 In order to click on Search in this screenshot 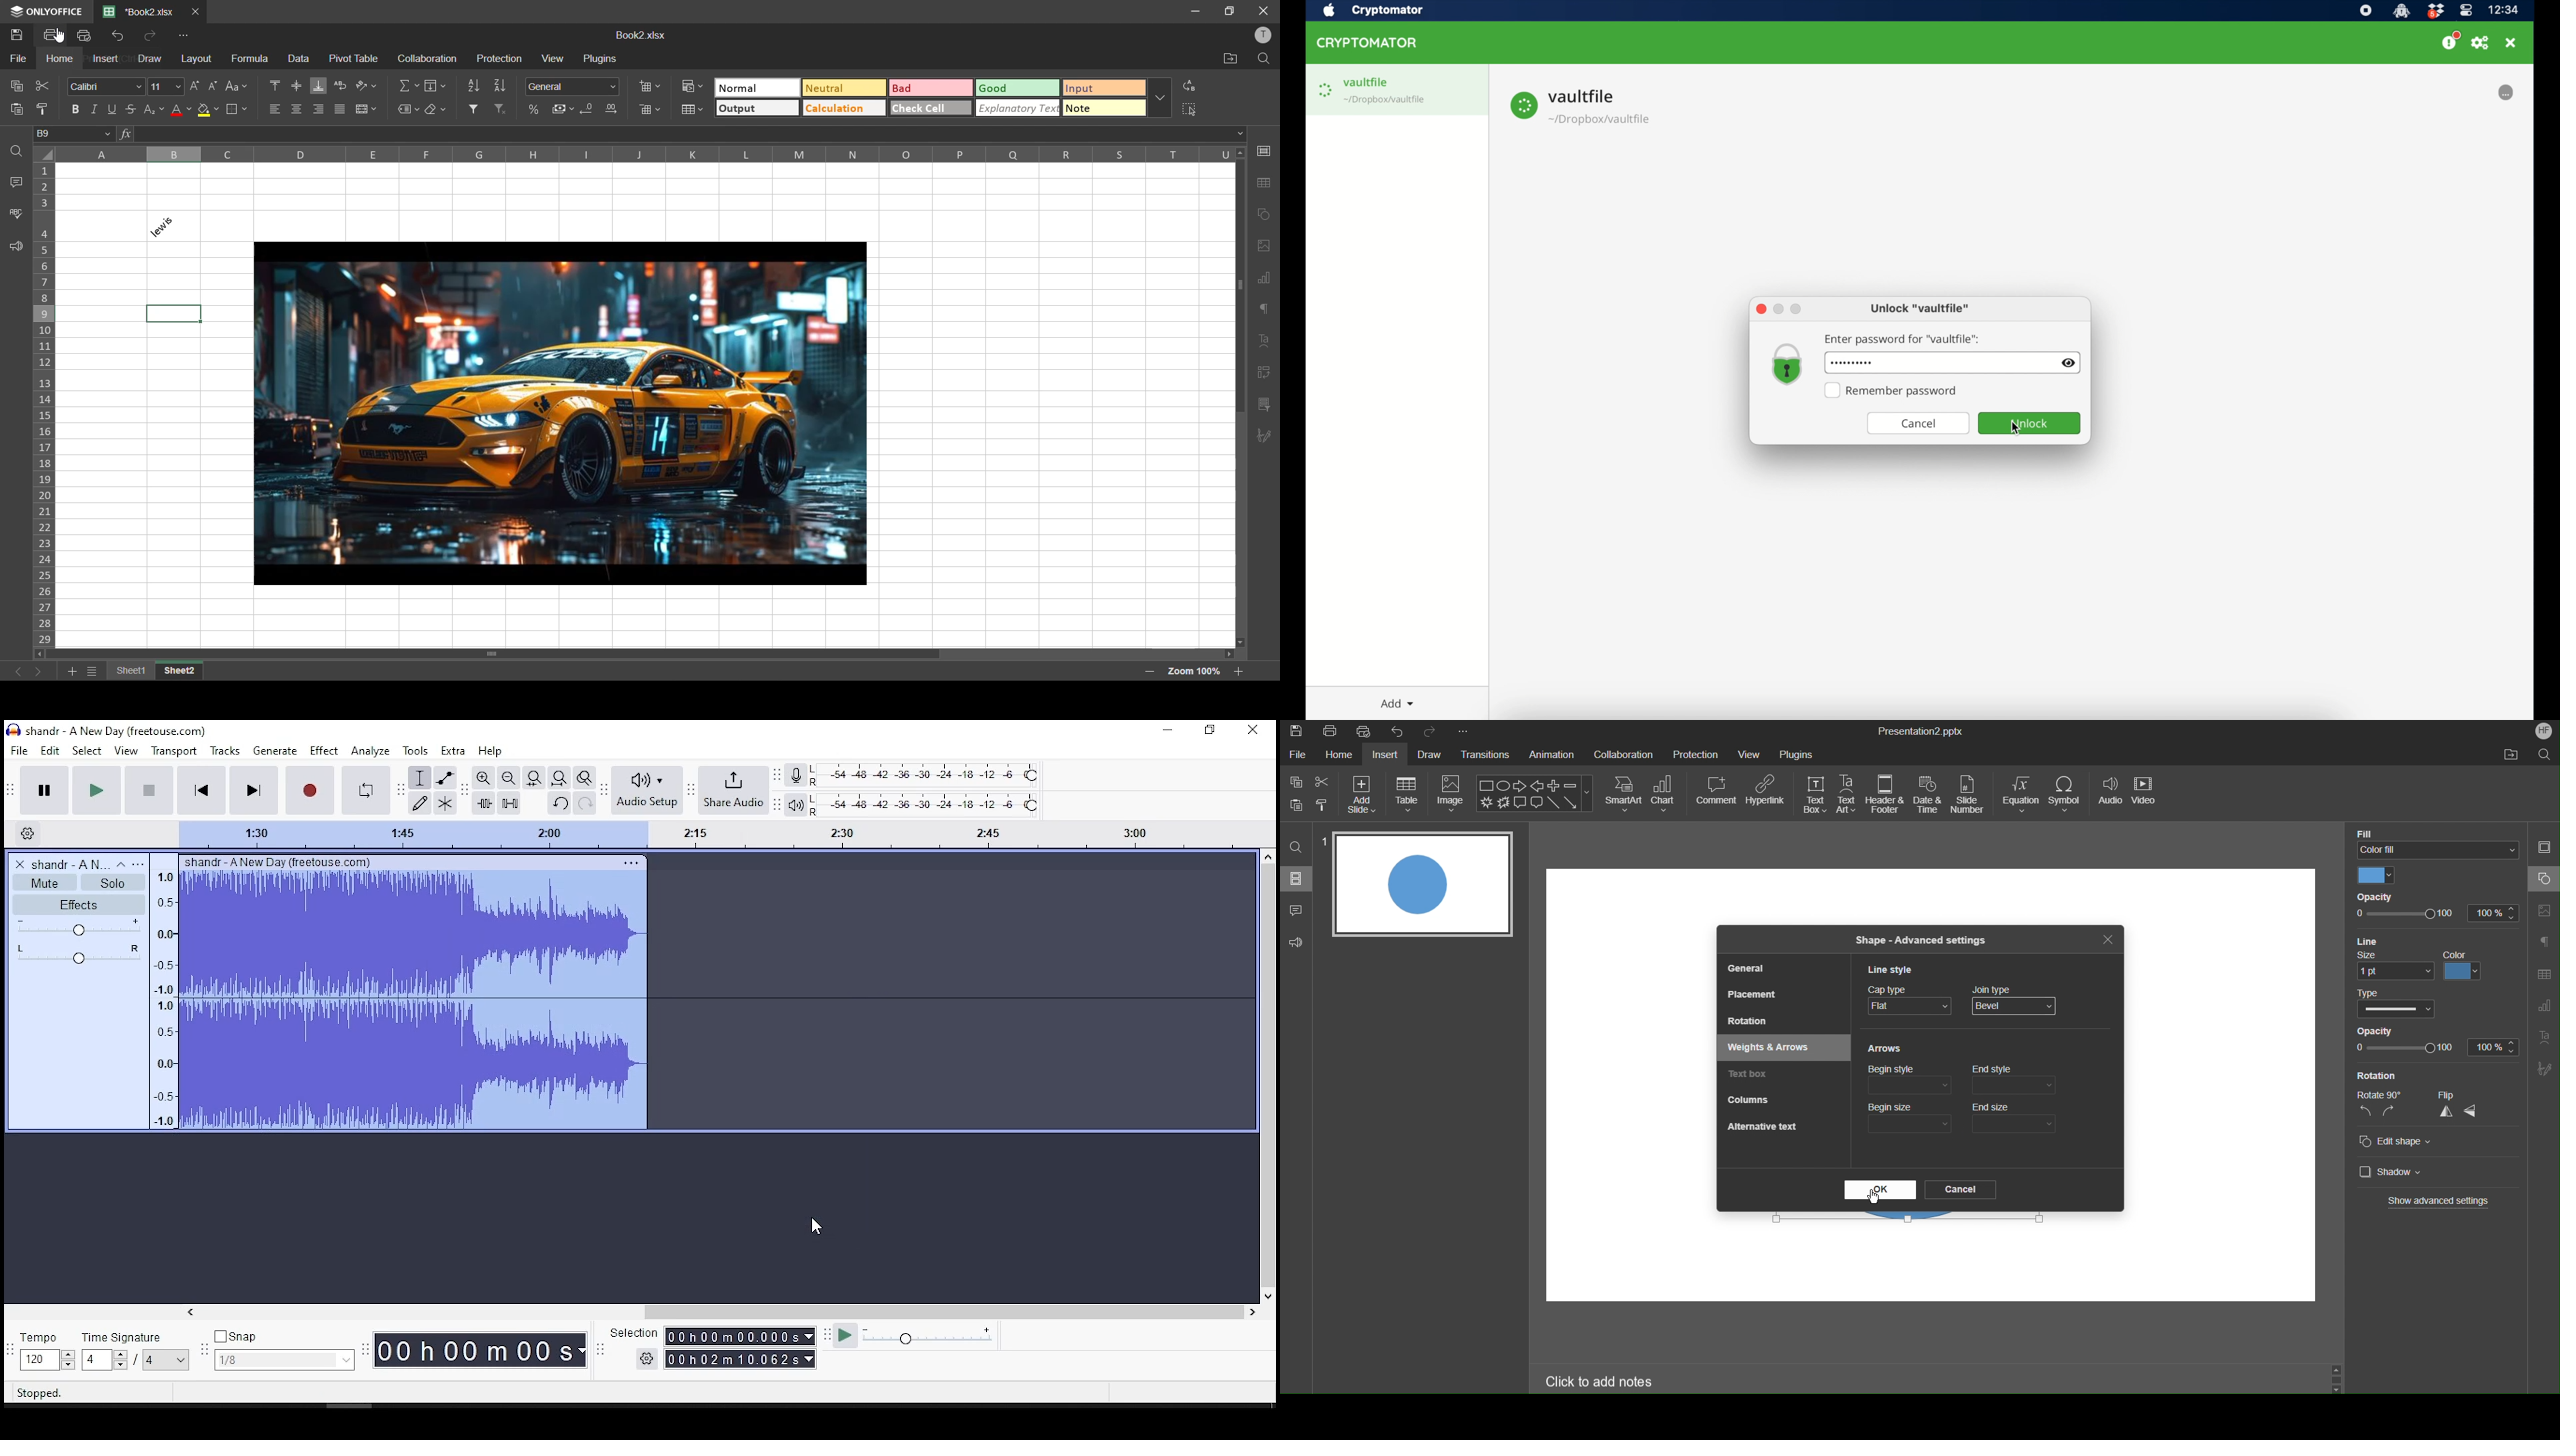, I will do `click(1296, 846)`.